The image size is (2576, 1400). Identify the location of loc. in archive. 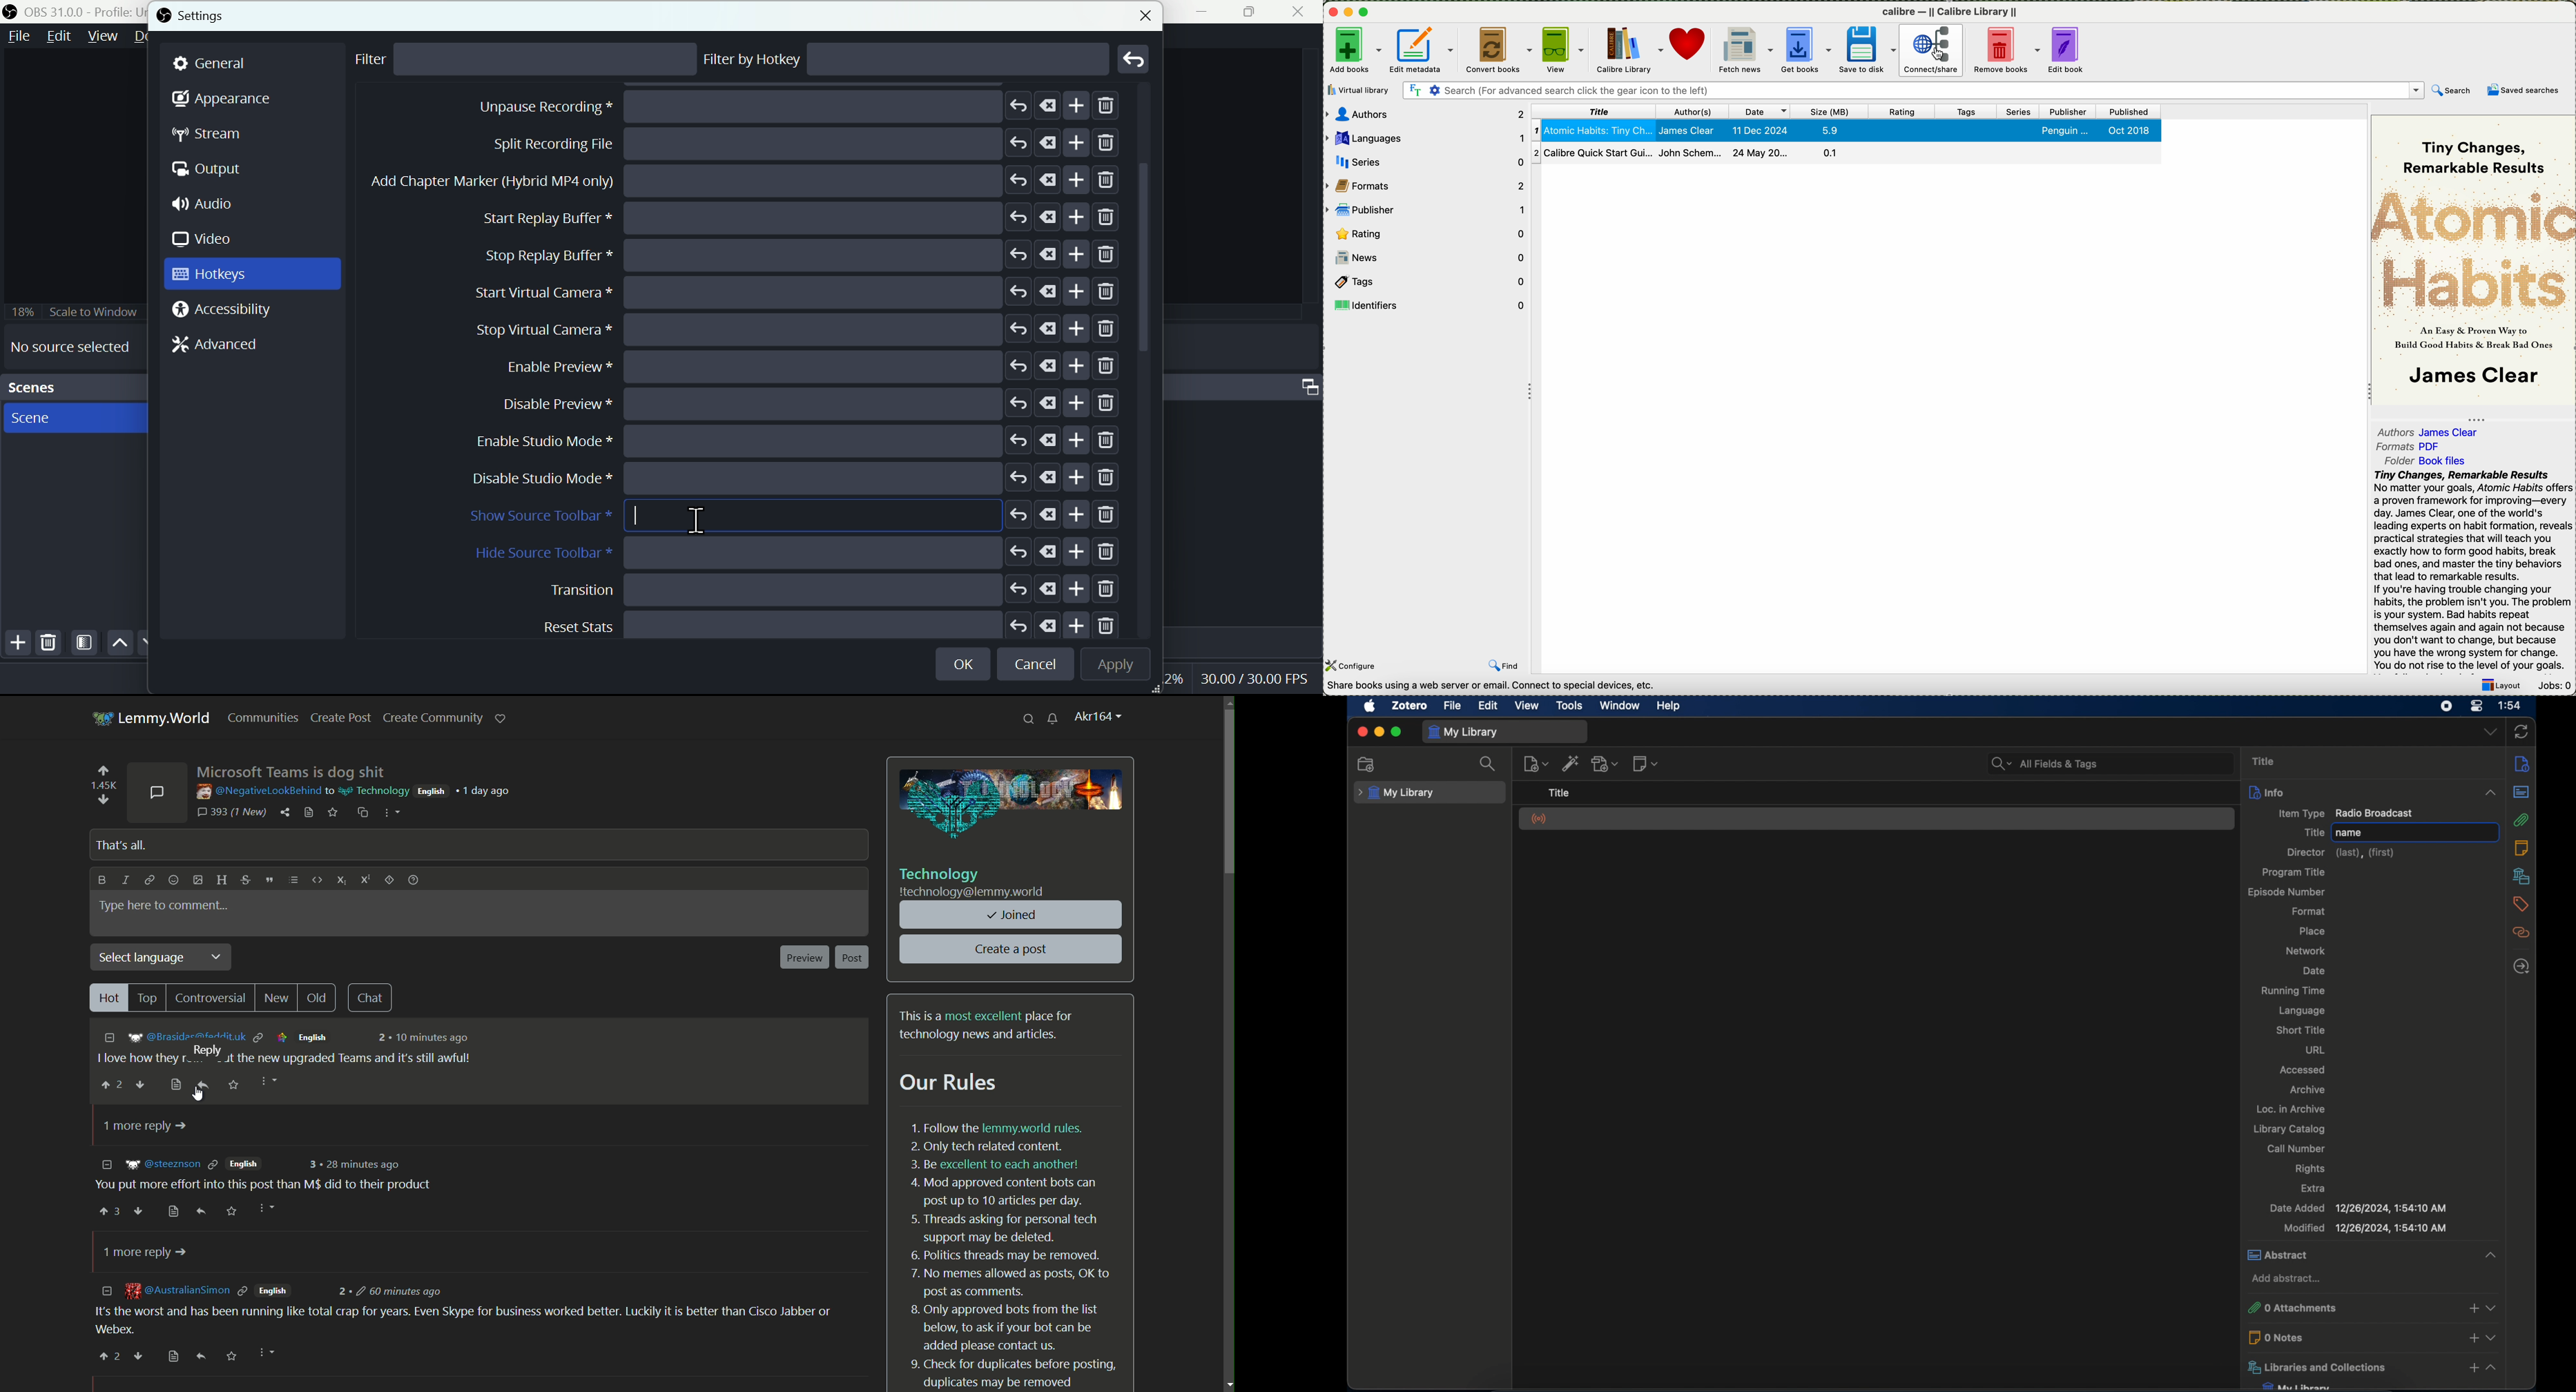
(2293, 1108).